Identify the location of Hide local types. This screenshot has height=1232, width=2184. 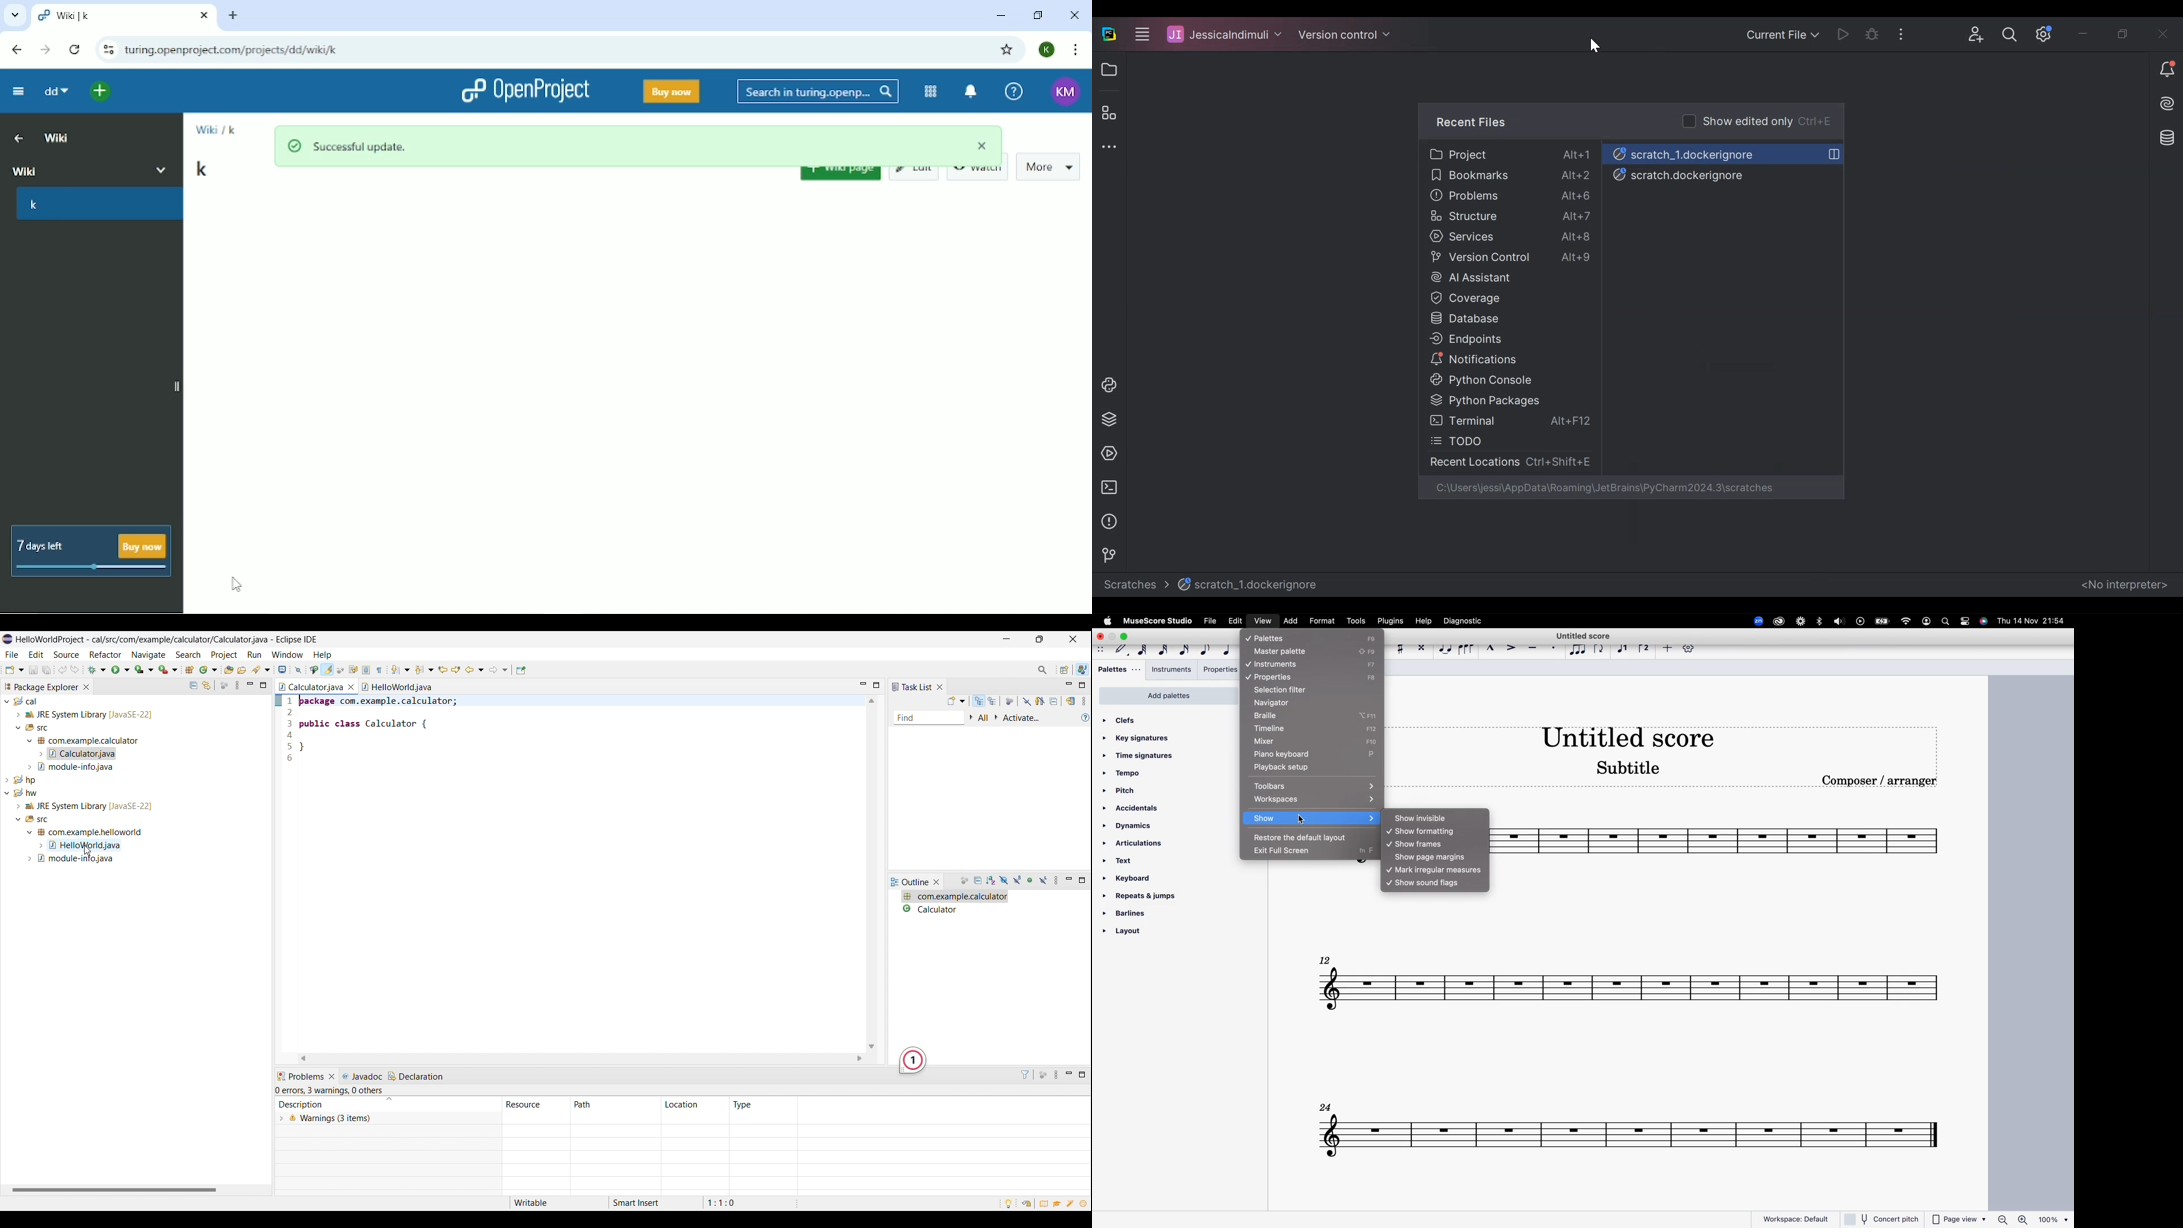
(1044, 881).